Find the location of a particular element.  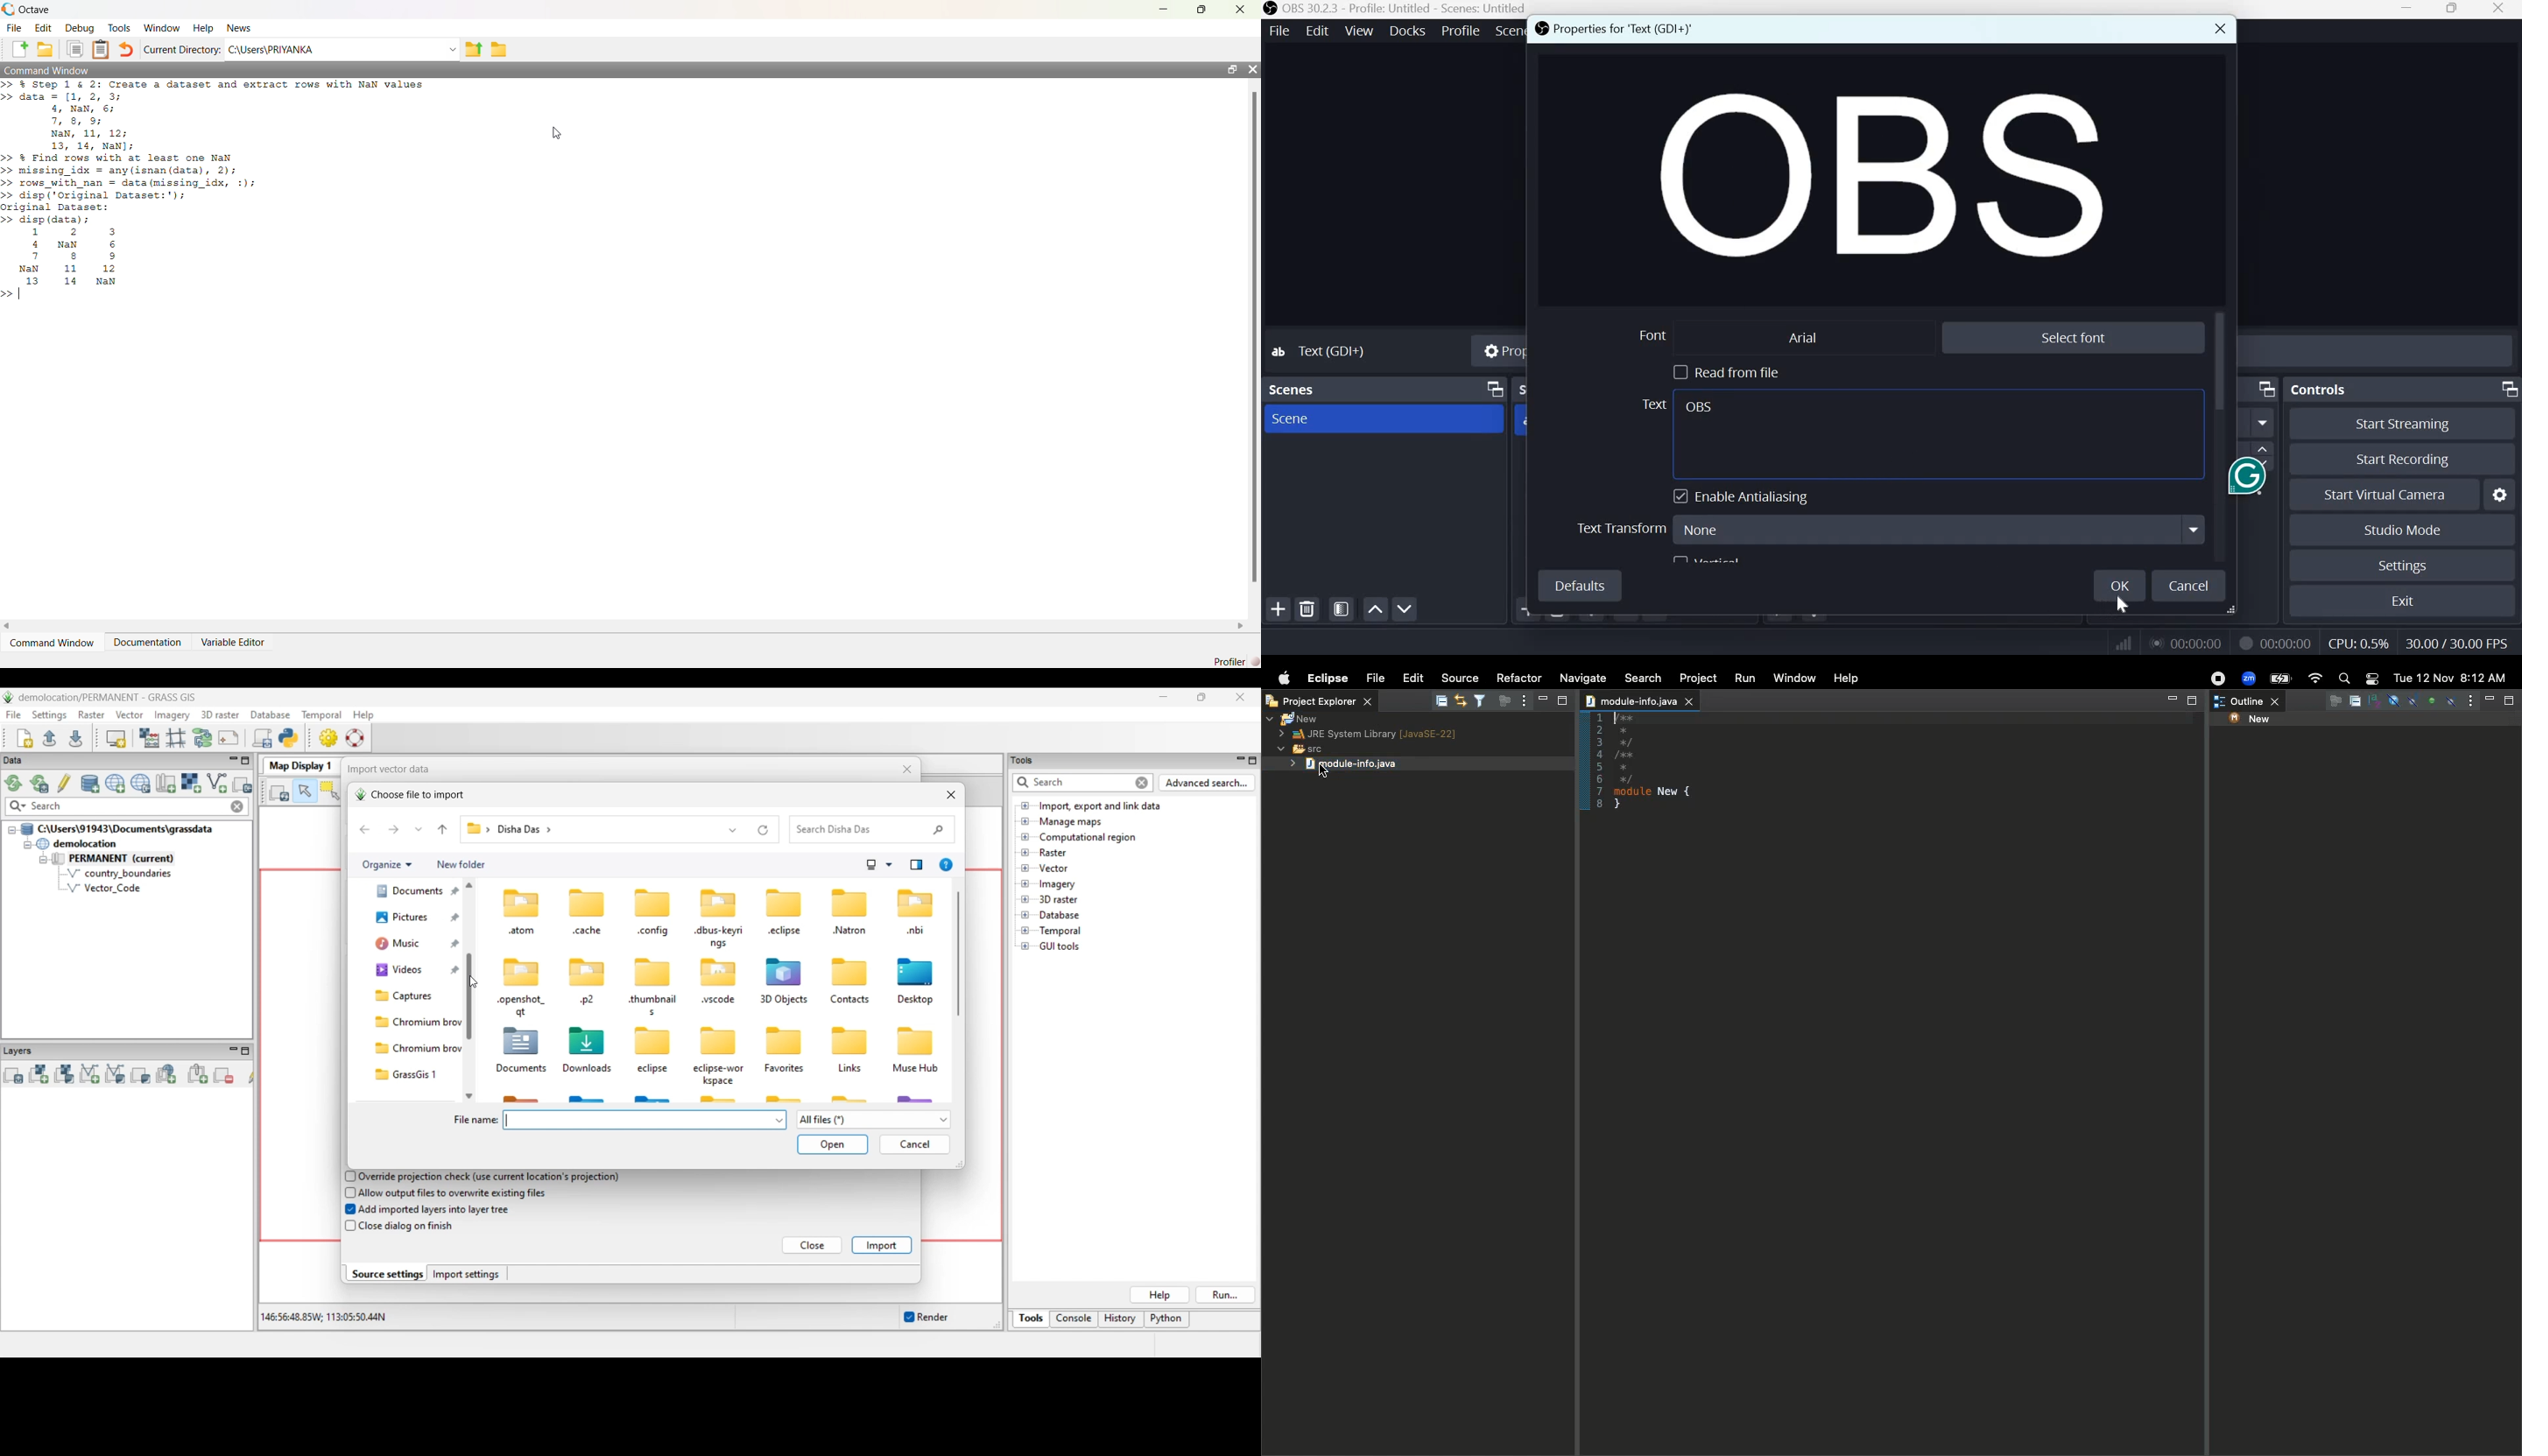

Docks is located at coordinates (1407, 31).